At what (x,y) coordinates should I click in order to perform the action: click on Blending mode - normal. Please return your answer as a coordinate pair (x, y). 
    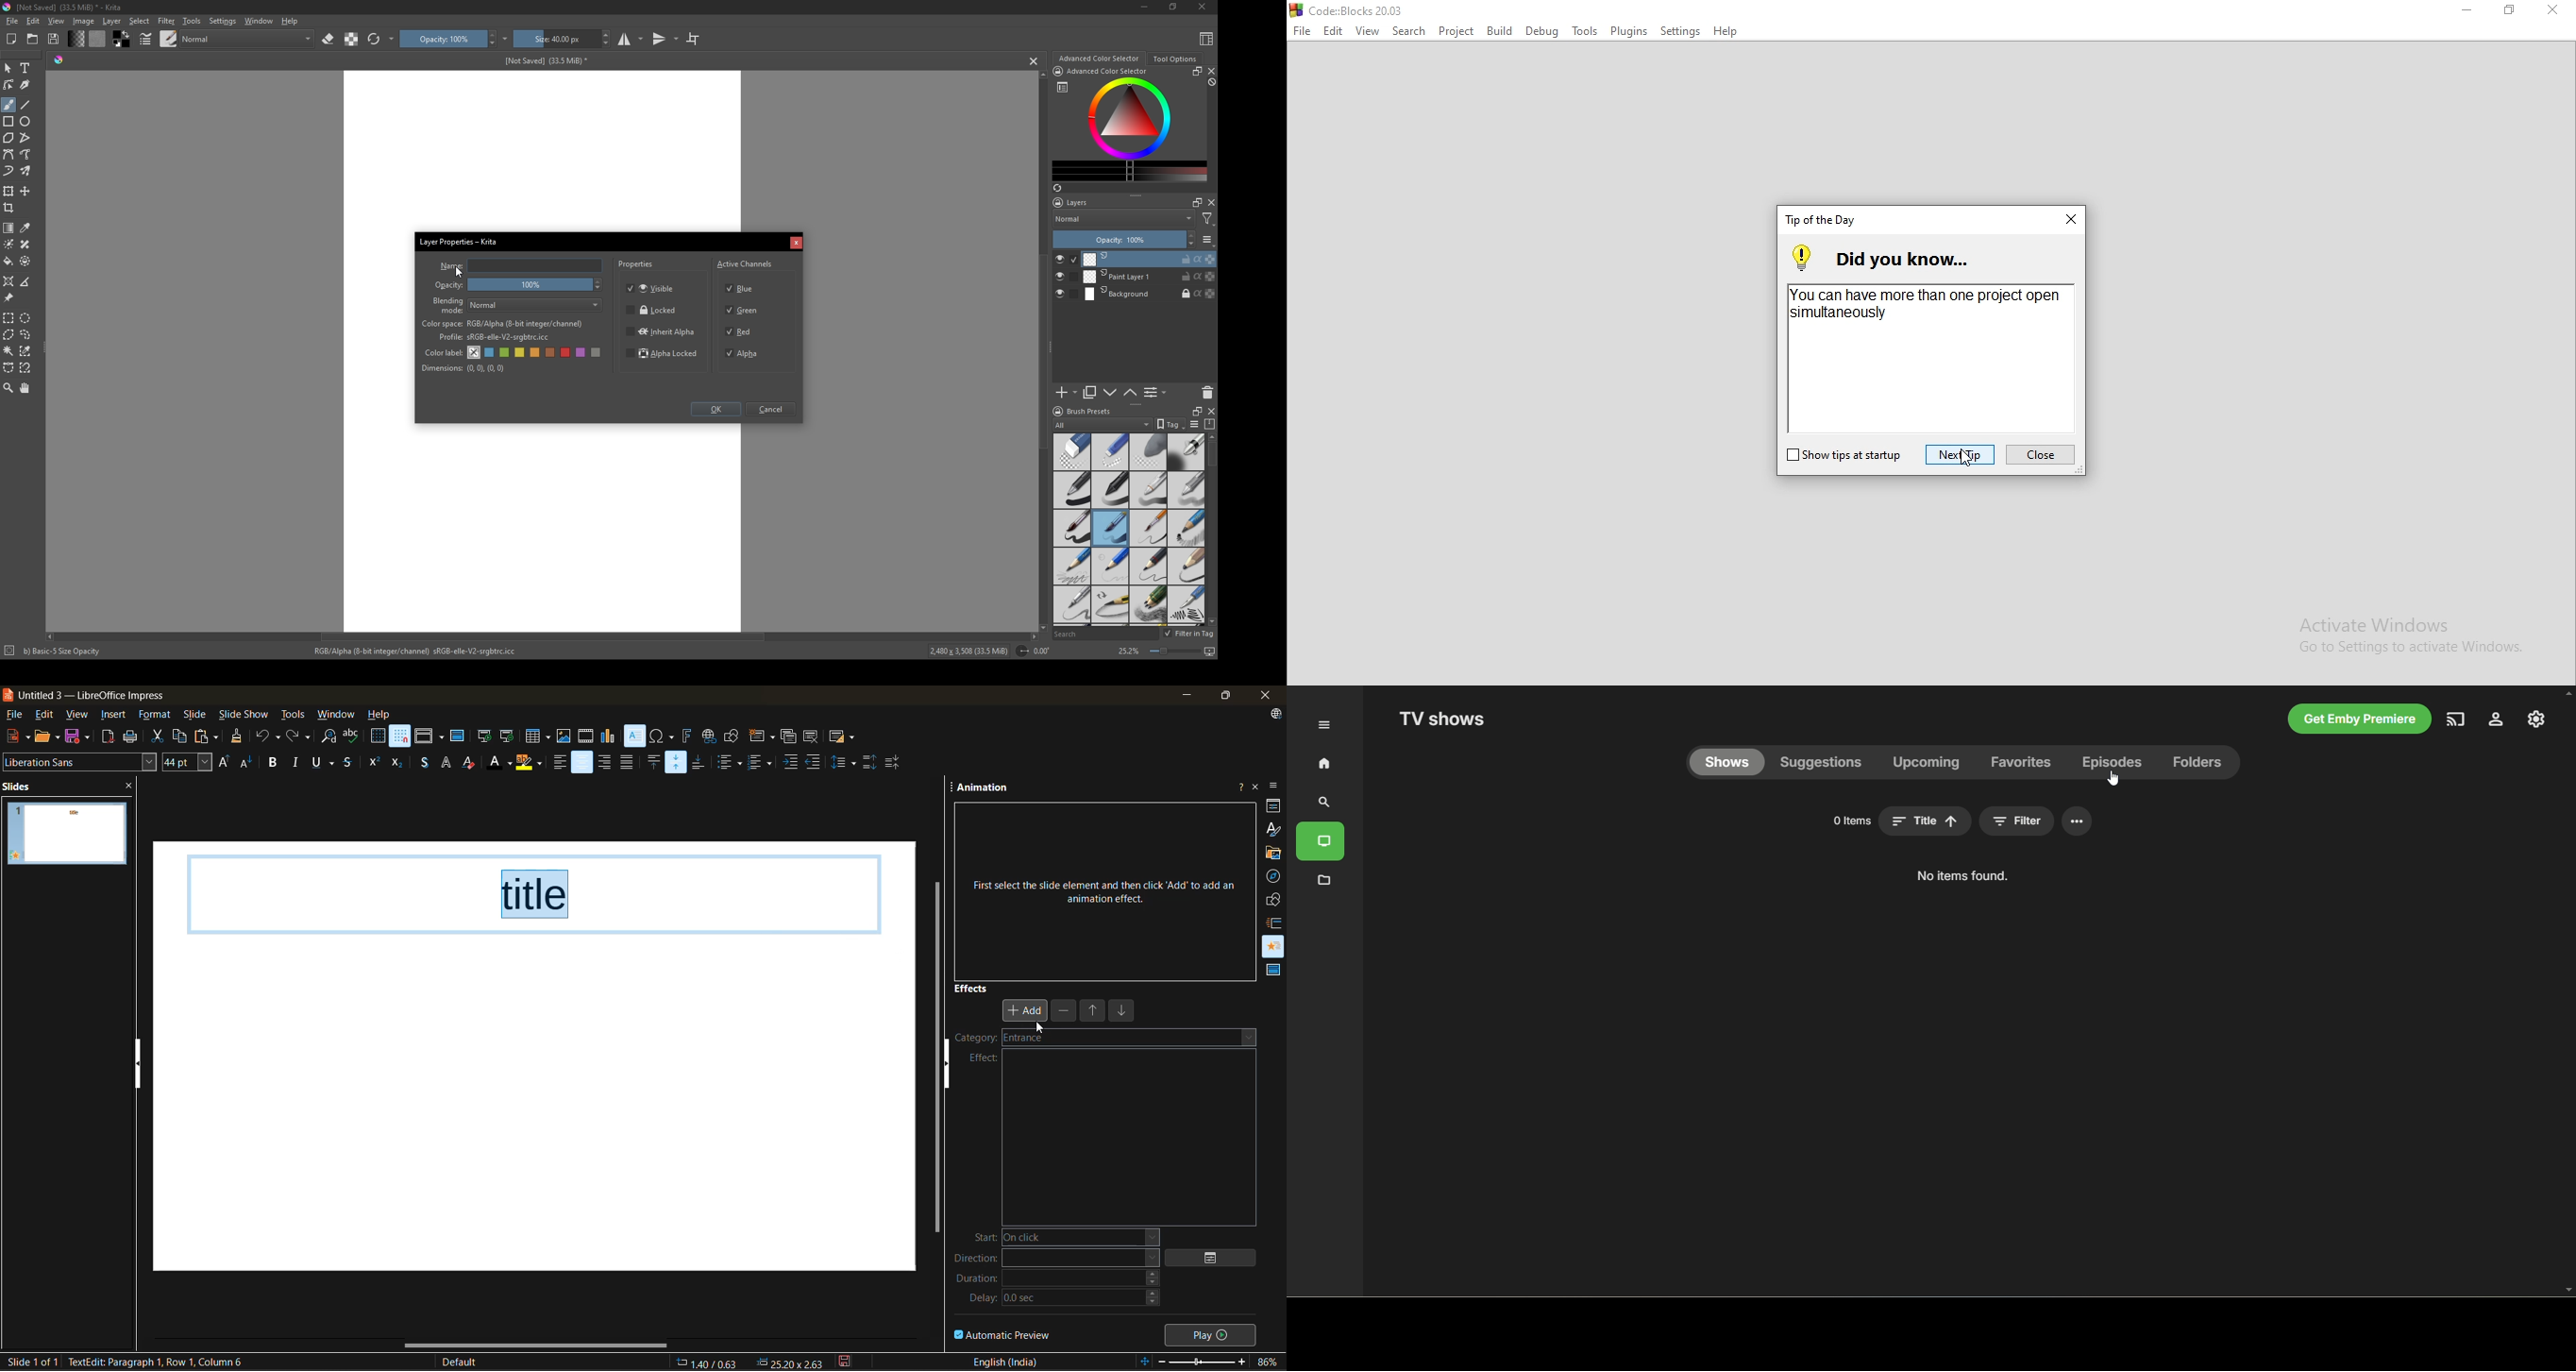
    Looking at the image, I should click on (449, 305).